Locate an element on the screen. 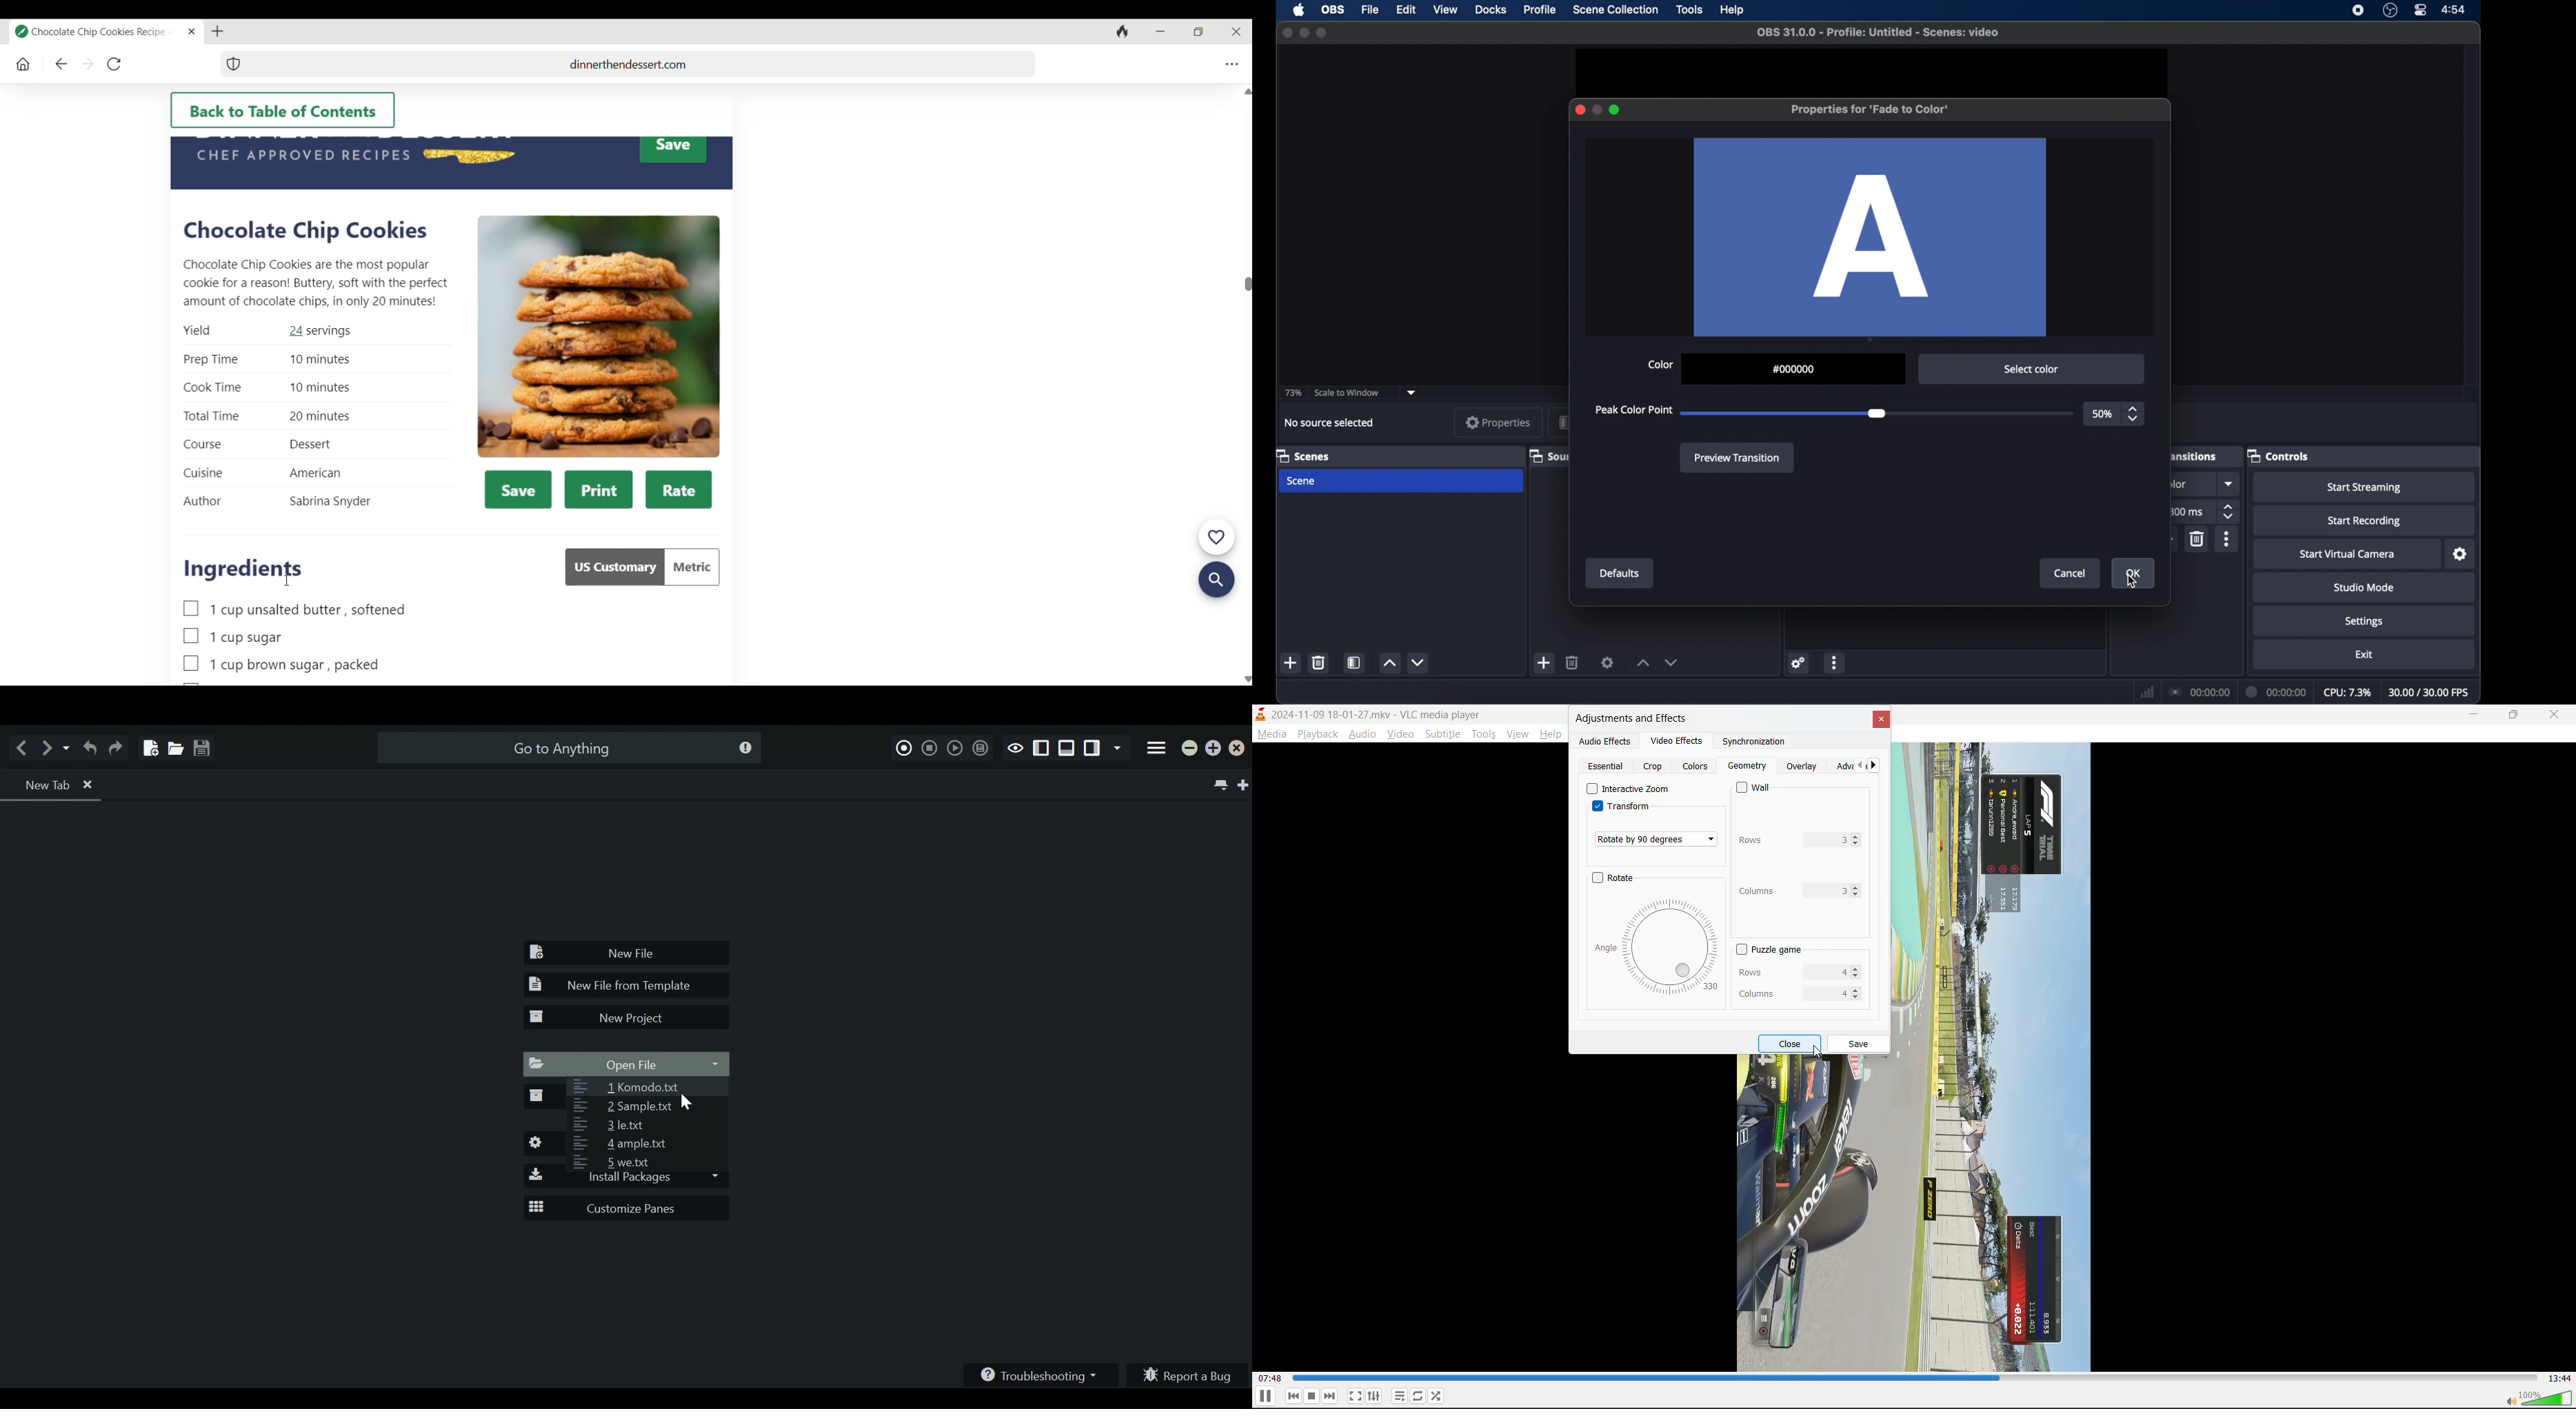  previous is located at coordinates (1294, 1396).